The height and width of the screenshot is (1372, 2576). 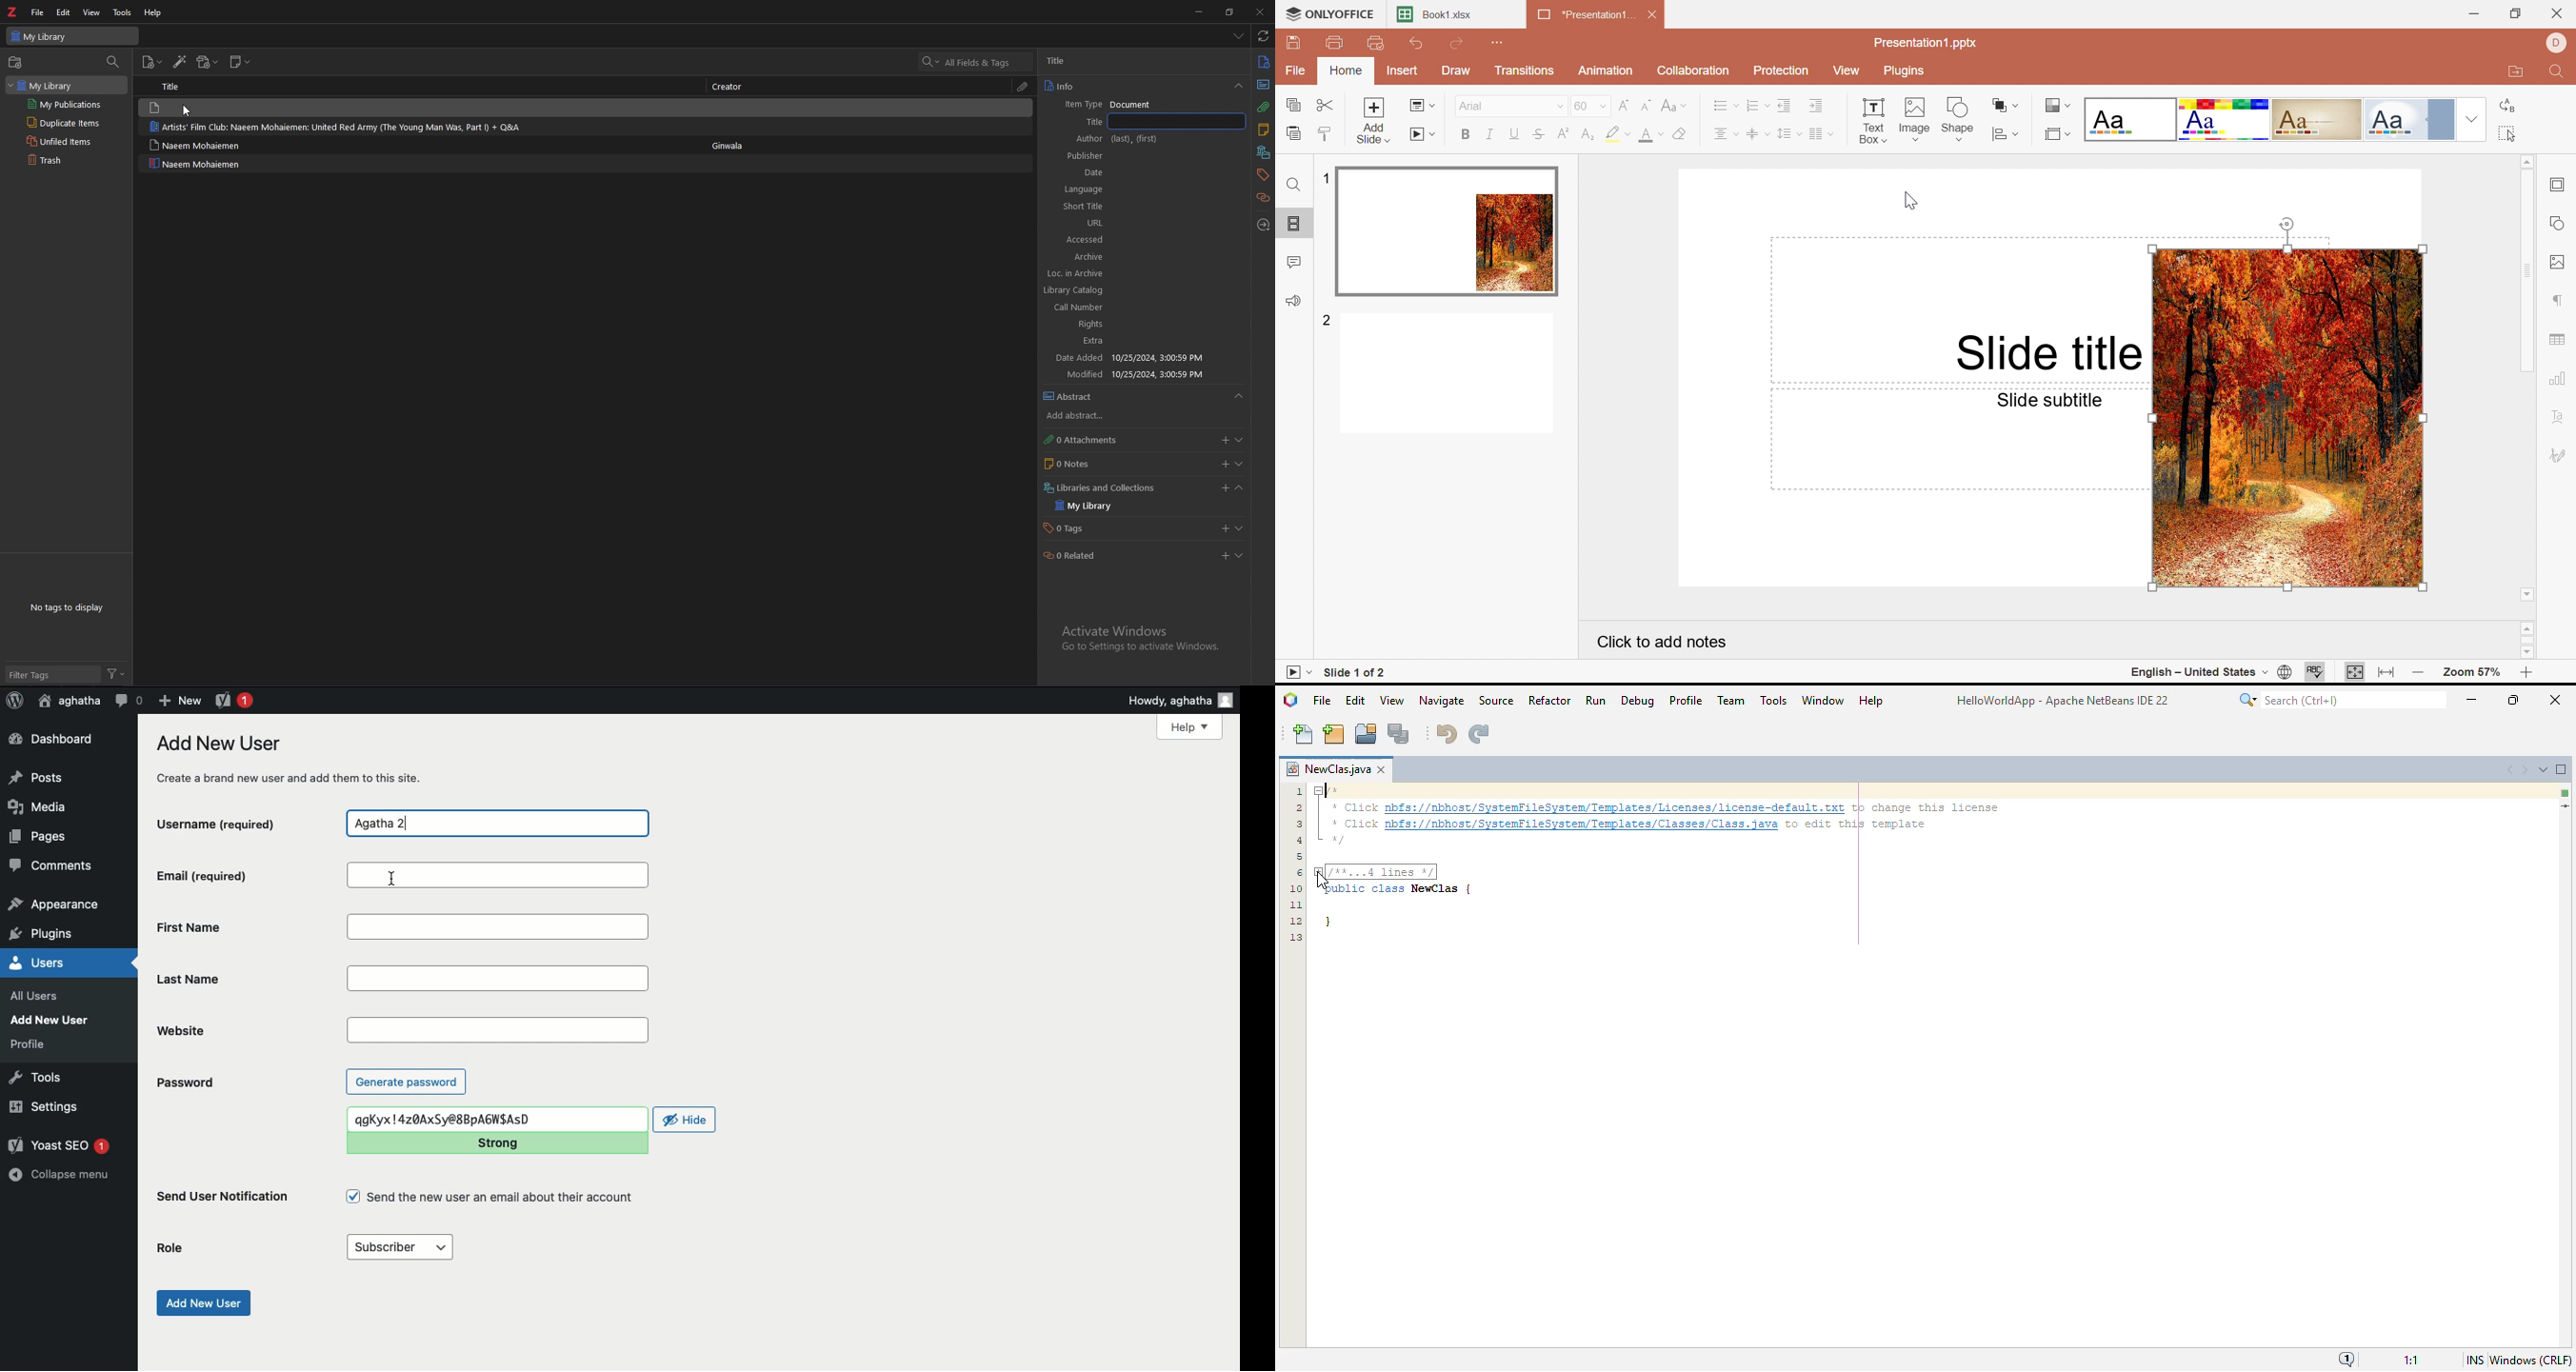 I want to click on modified input, so click(x=1184, y=526).